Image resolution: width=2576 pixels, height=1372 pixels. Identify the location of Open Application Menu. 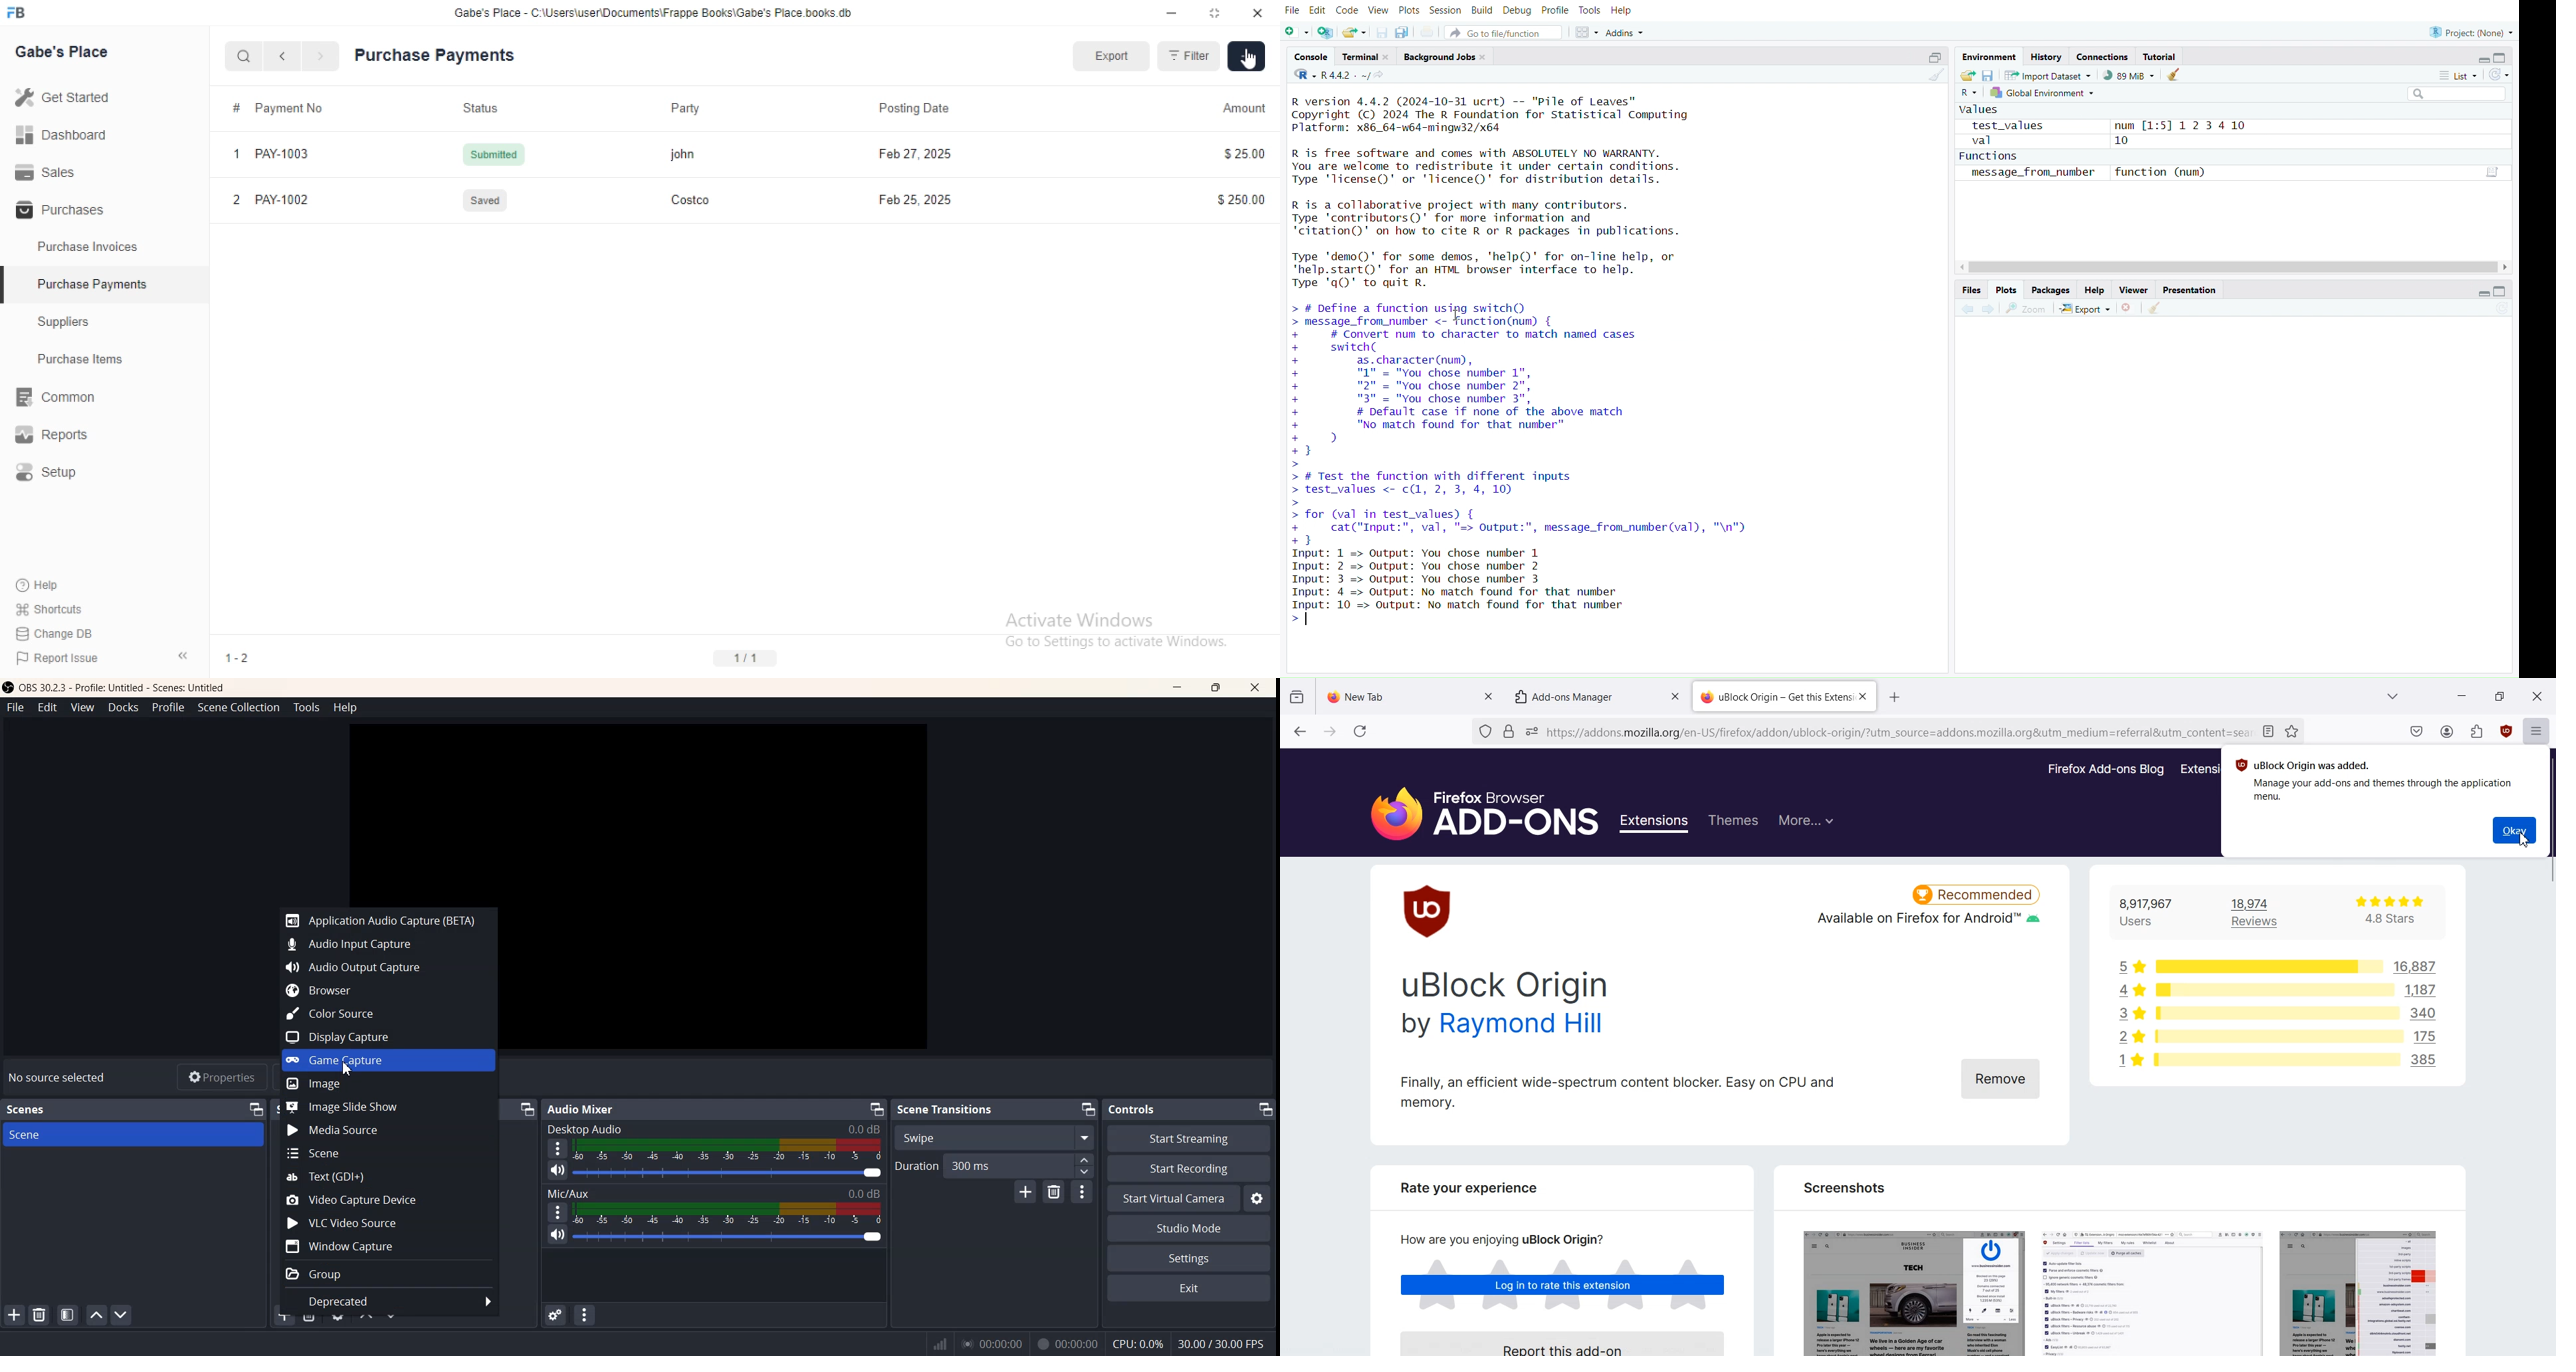
(2541, 728).